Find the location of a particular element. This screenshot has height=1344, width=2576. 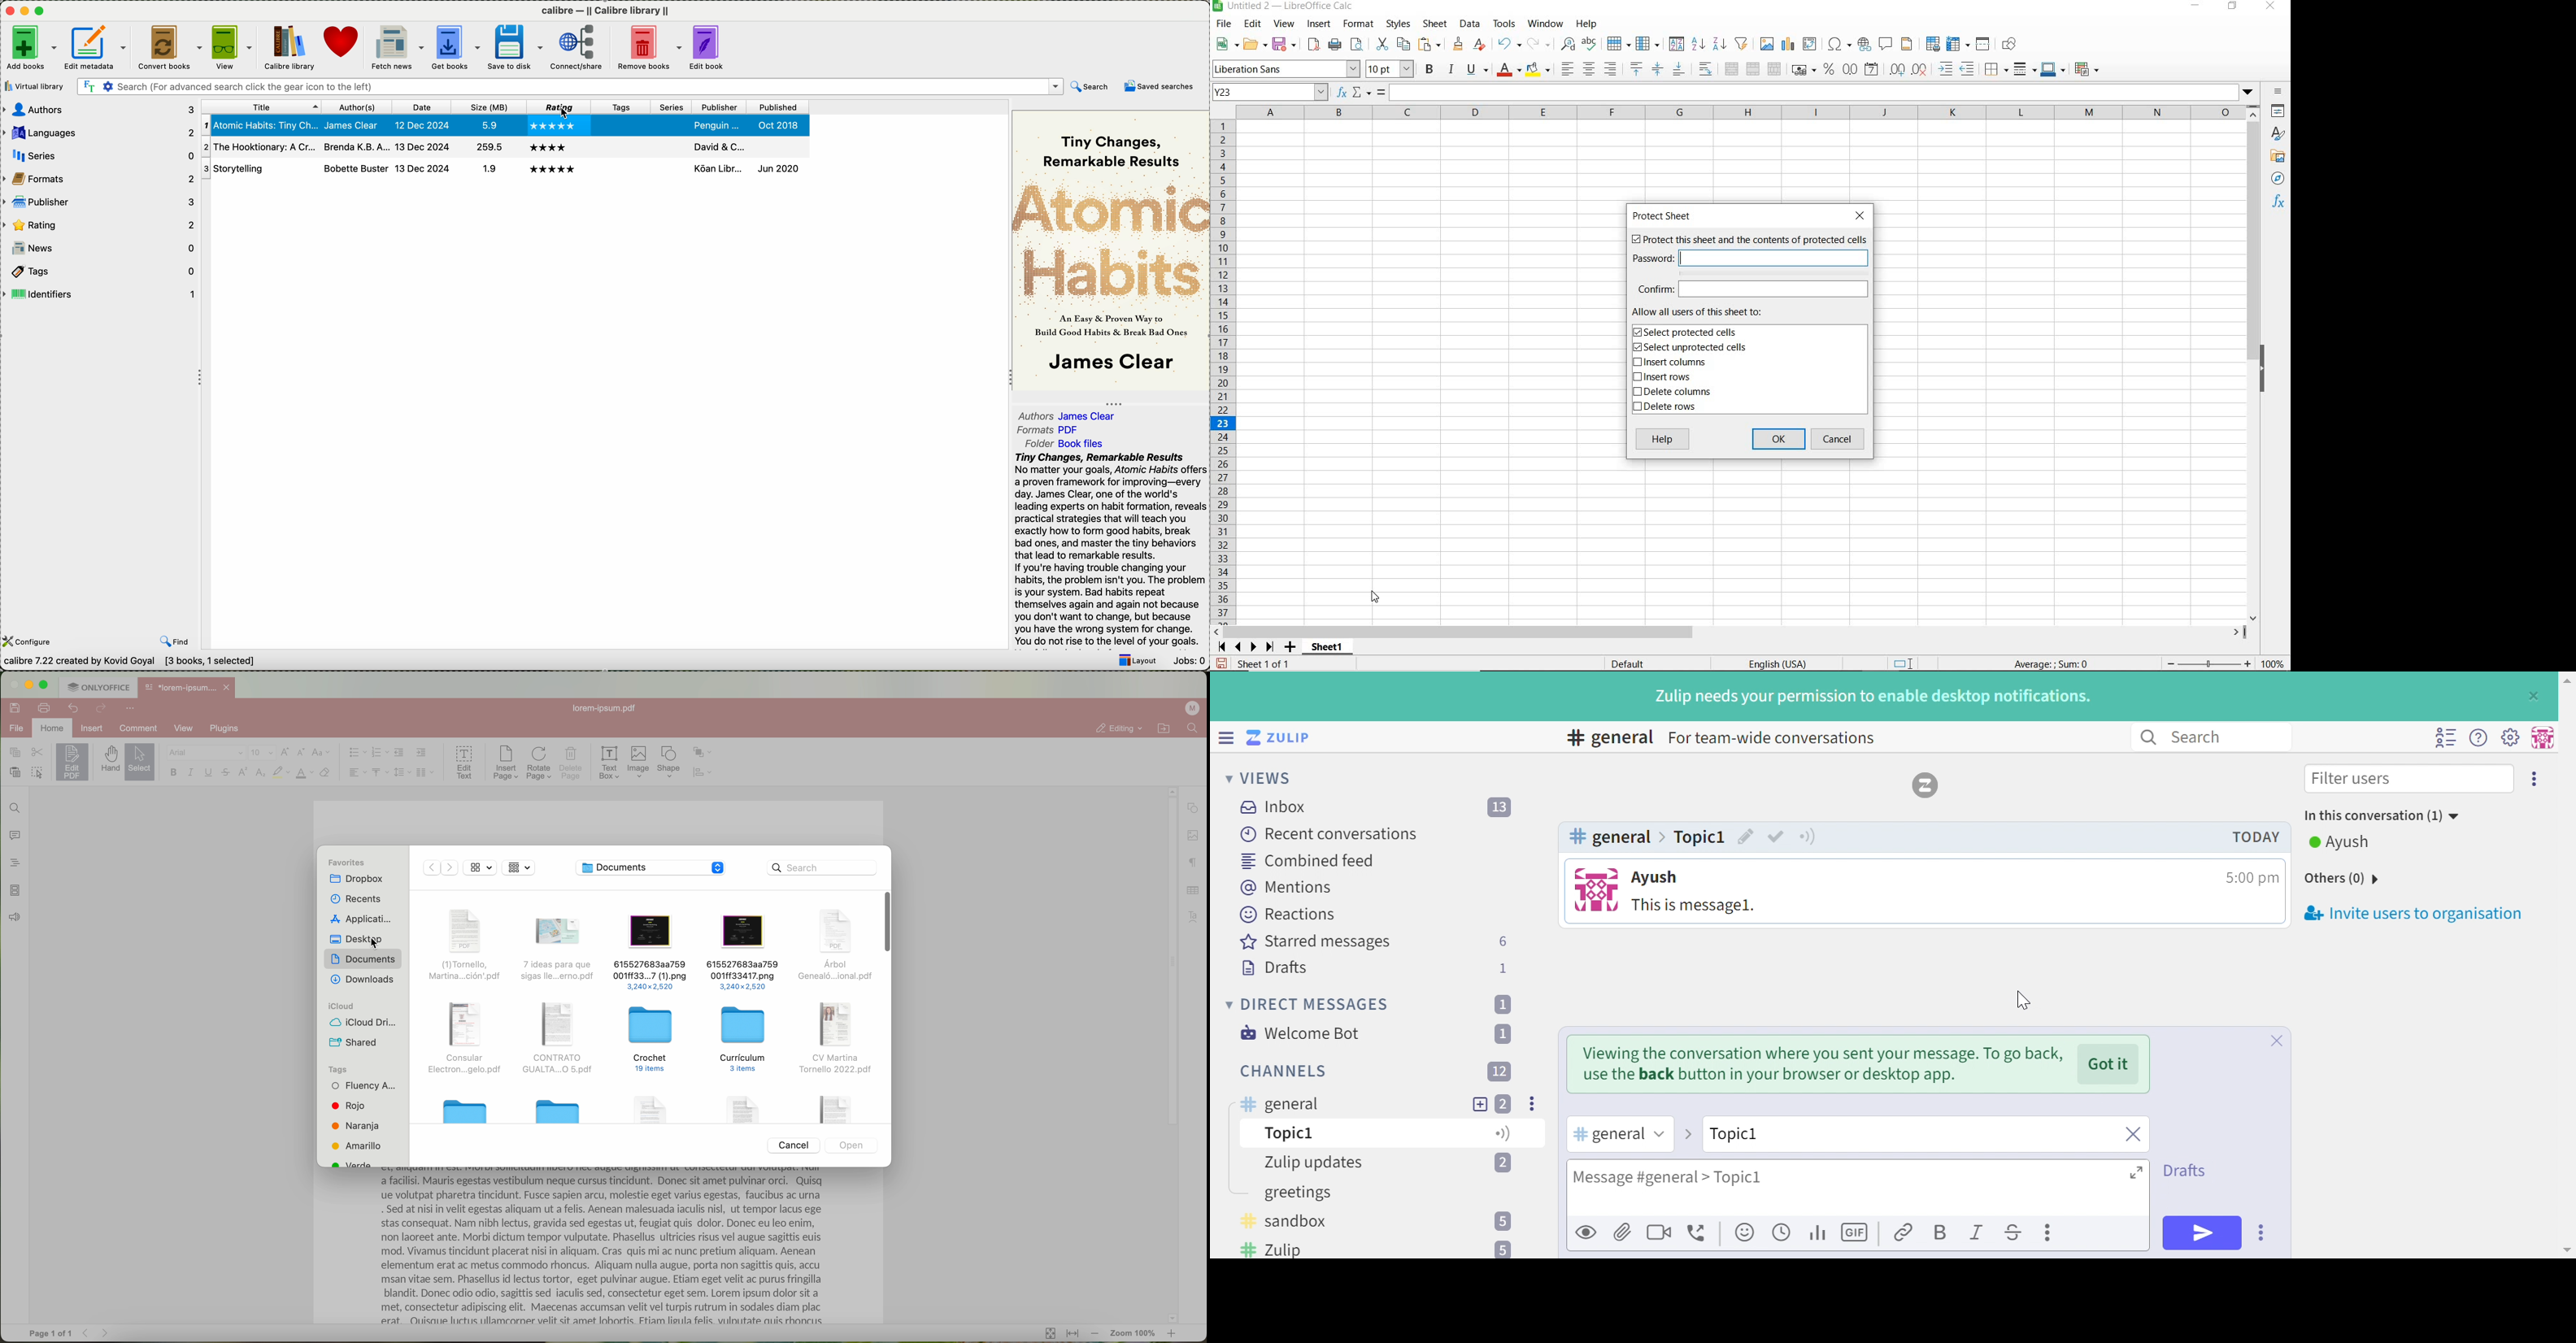

Welcome Bot is located at coordinates (1302, 1034).